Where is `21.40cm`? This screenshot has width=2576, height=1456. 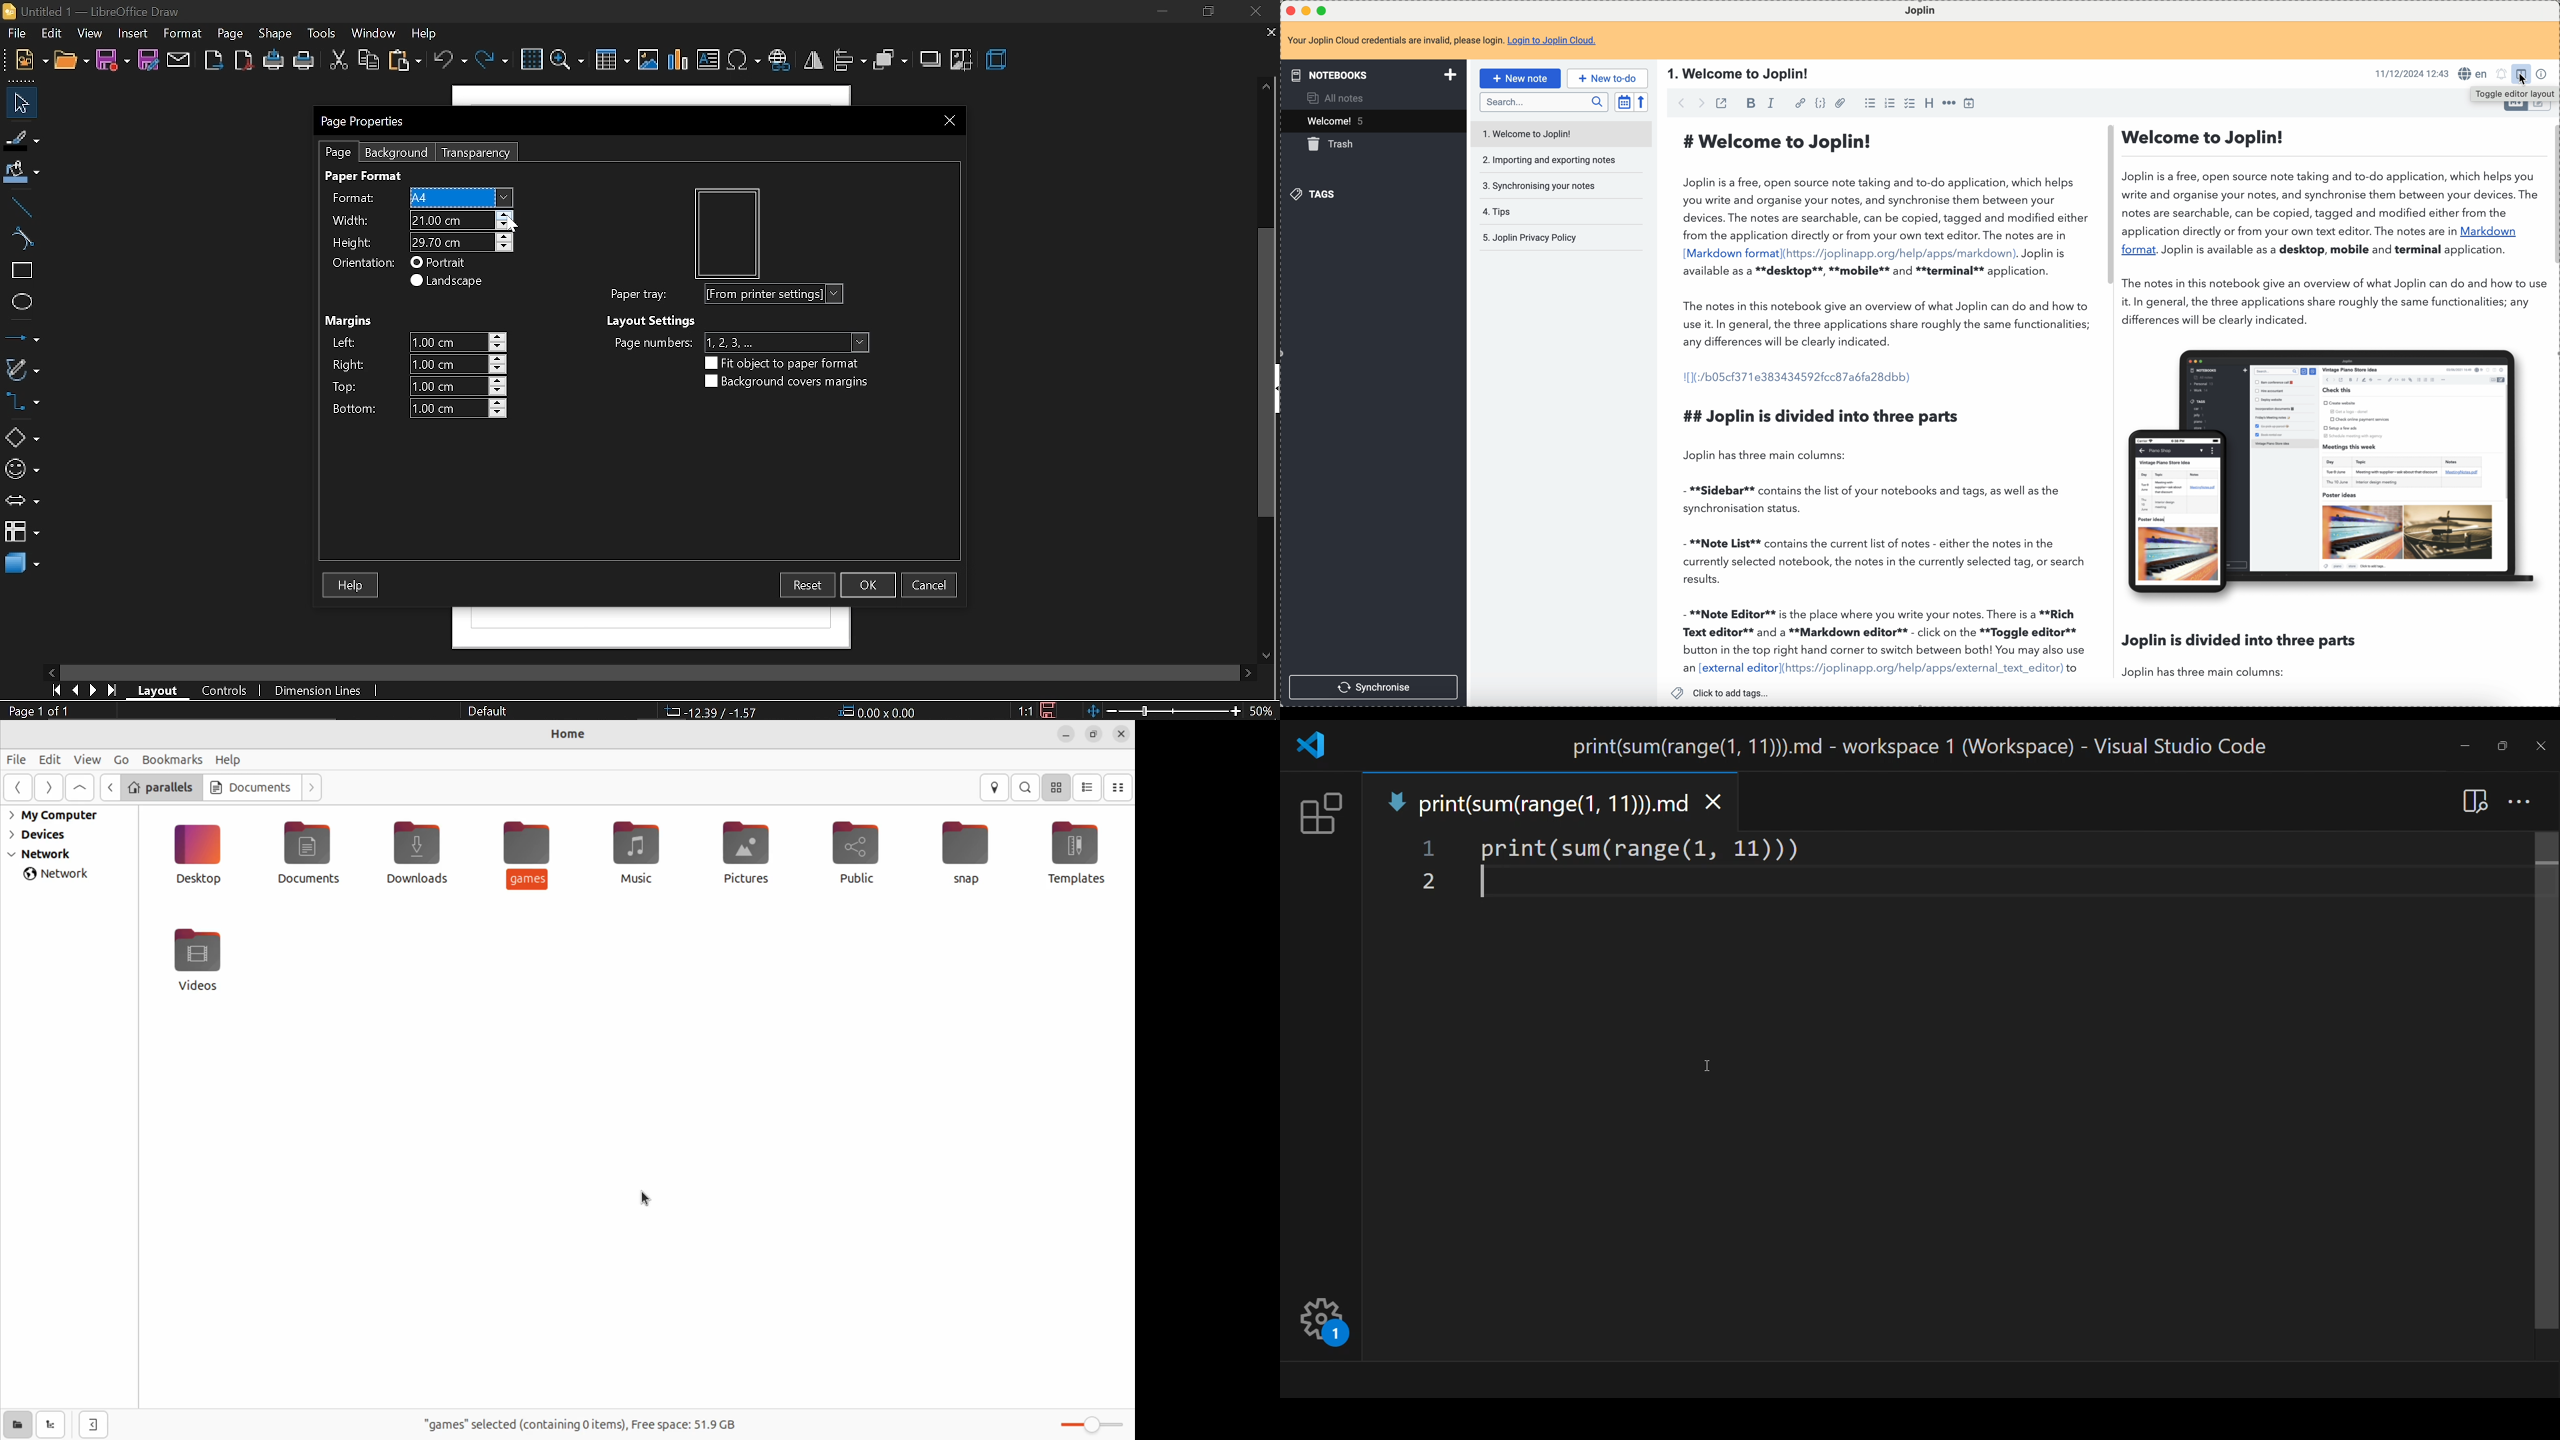
21.40cm is located at coordinates (461, 221).